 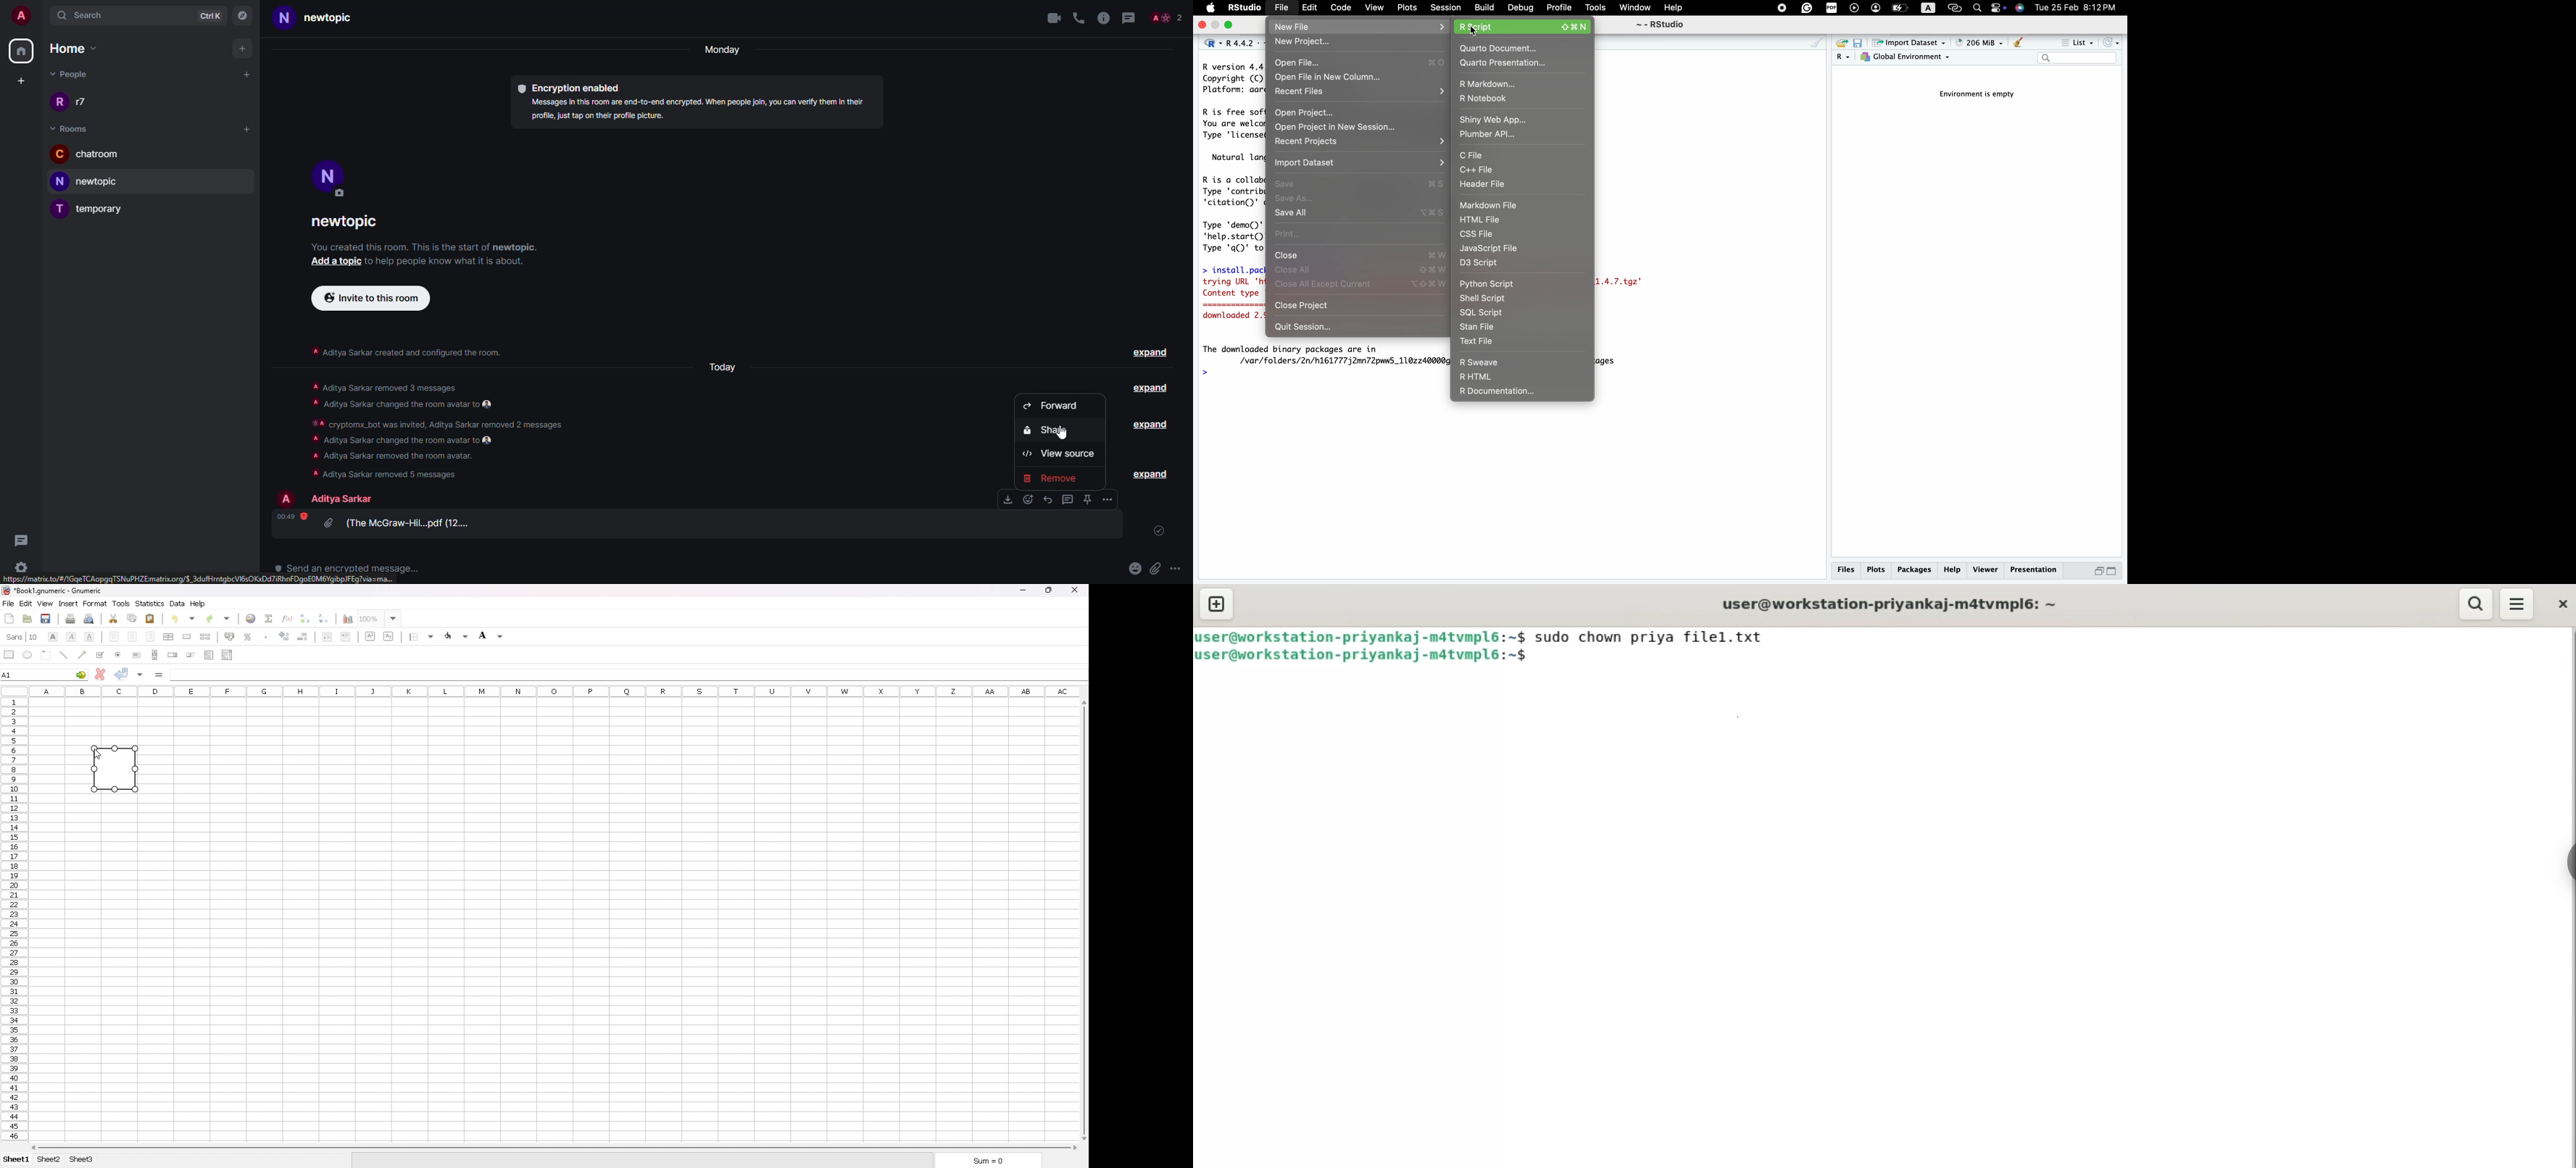 What do you see at coordinates (1360, 286) in the screenshot?
I see `close all except current` at bounding box center [1360, 286].